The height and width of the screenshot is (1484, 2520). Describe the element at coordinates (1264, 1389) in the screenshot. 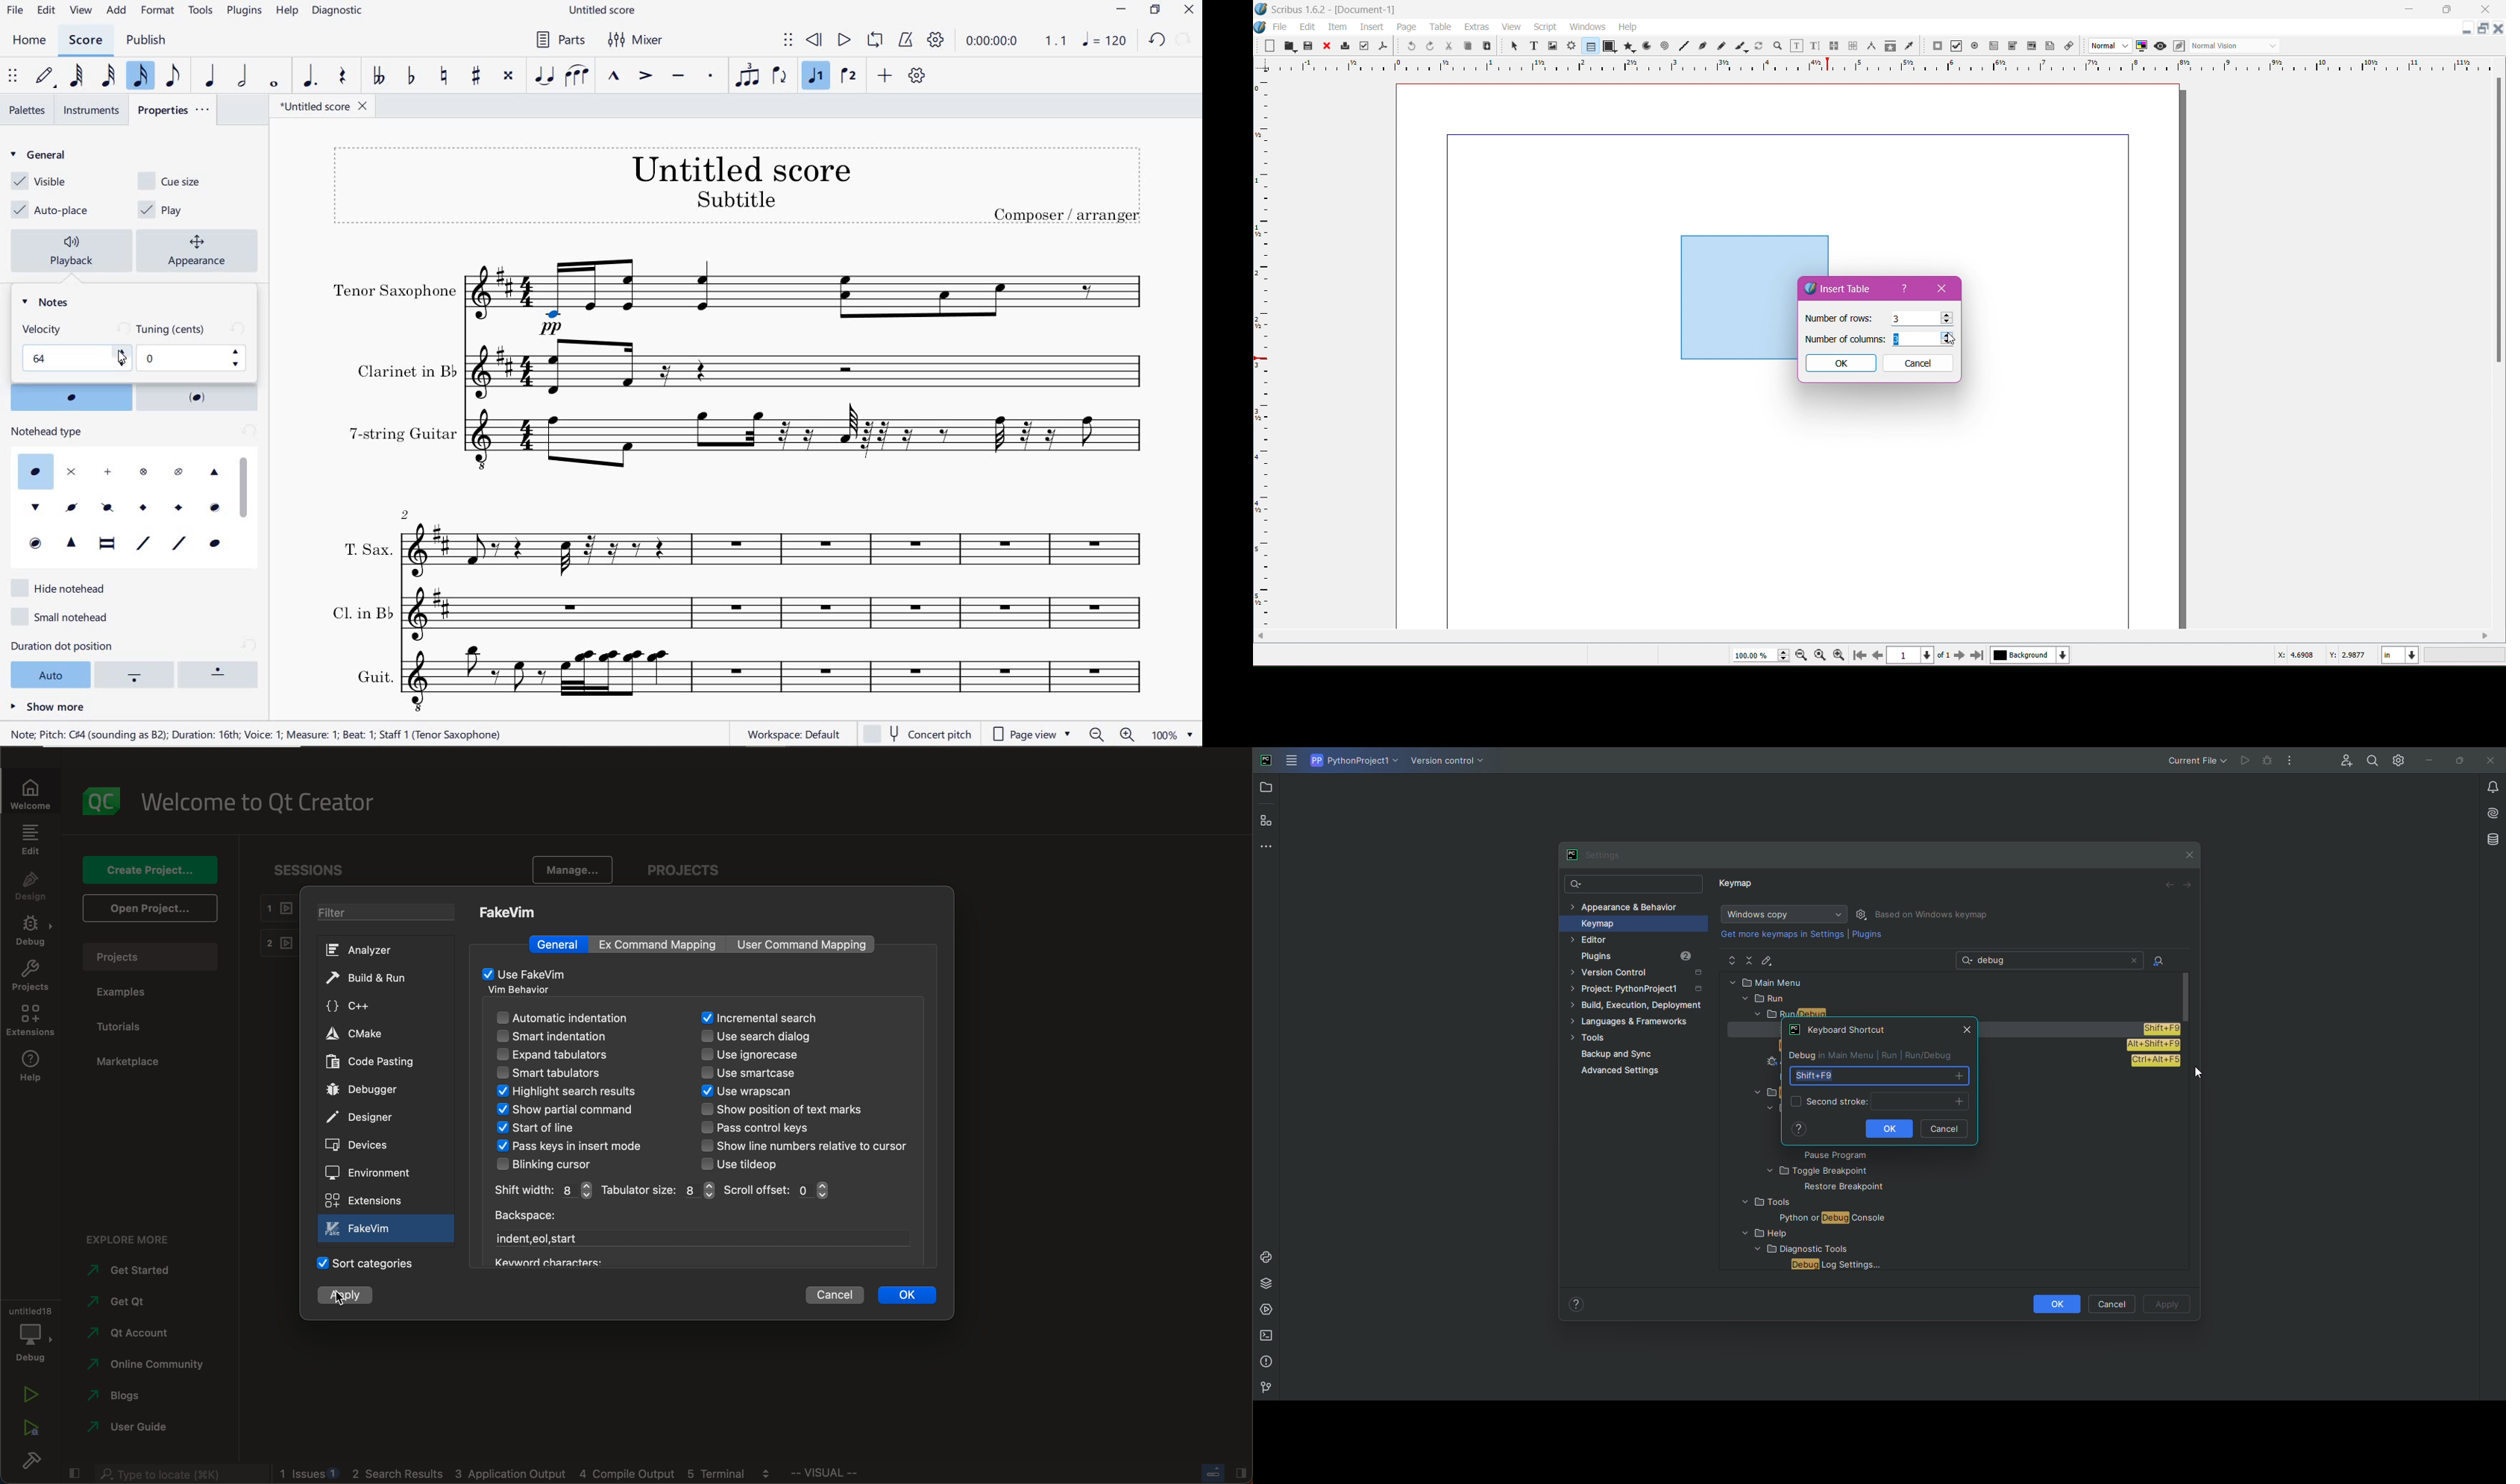

I see `version Control` at that location.